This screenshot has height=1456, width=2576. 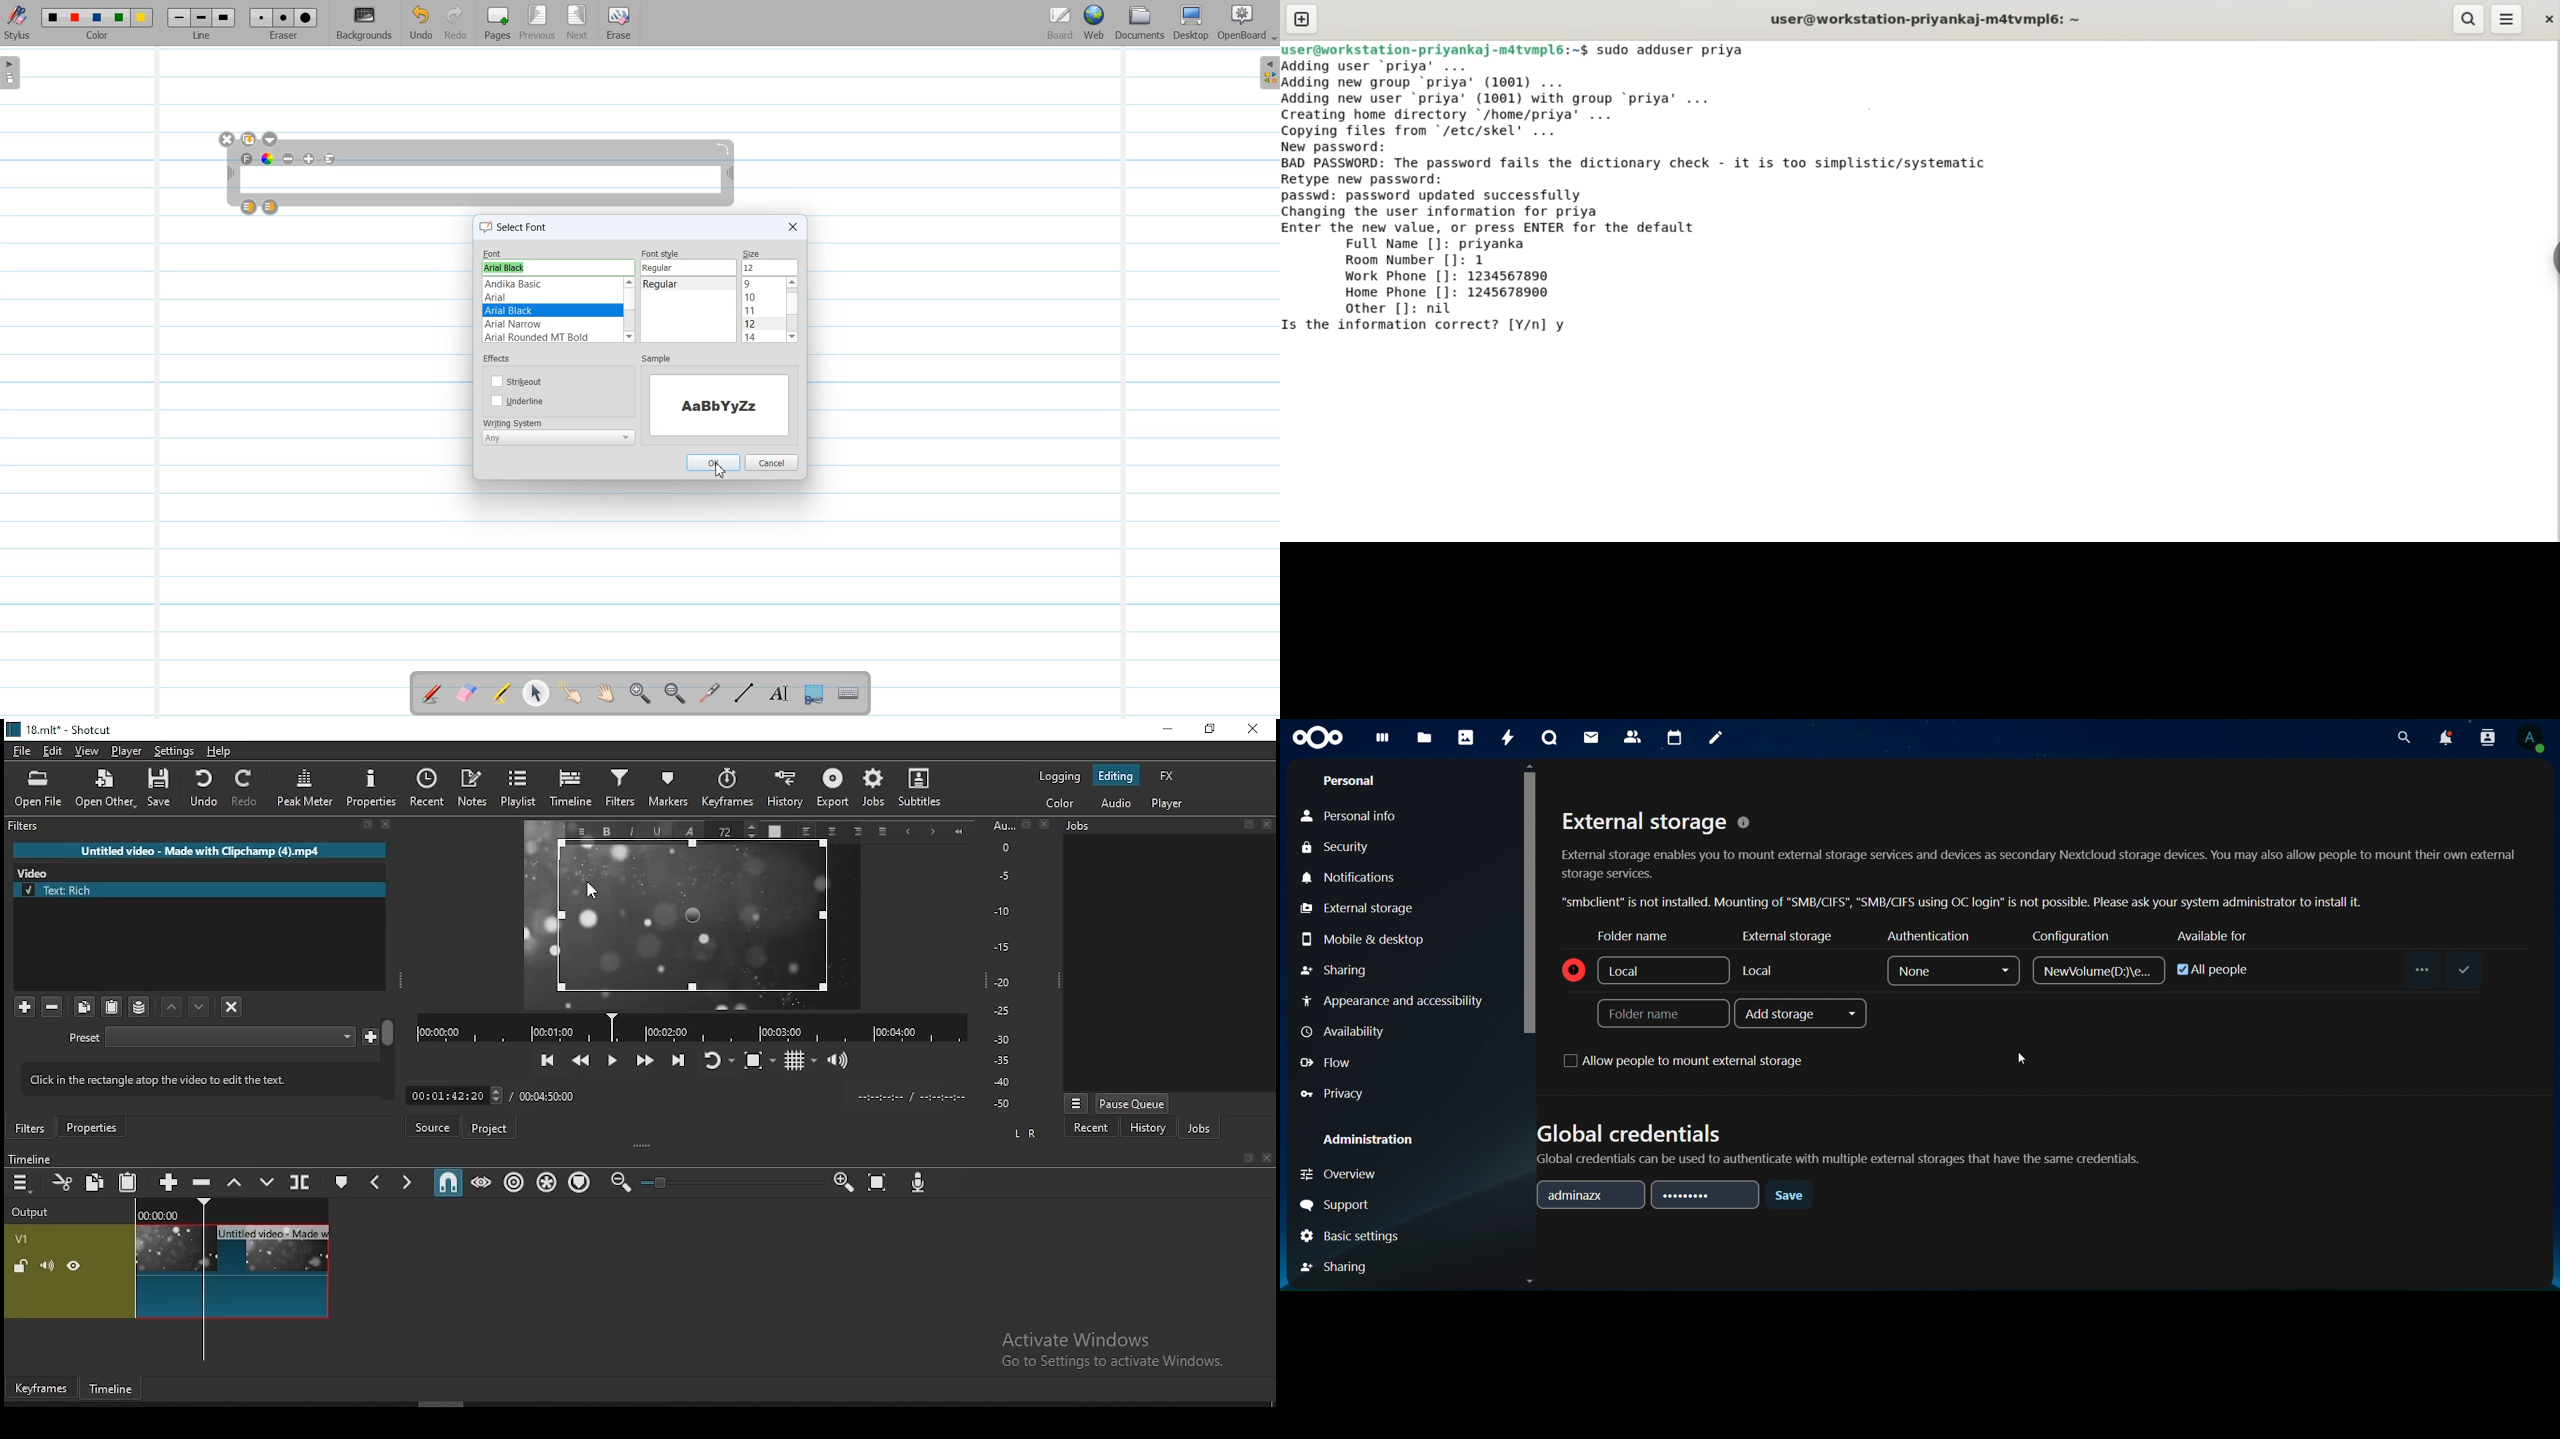 What do you see at coordinates (2093, 973) in the screenshot?
I see `NewVolume(D)/` at bounding box center [2093, 973].